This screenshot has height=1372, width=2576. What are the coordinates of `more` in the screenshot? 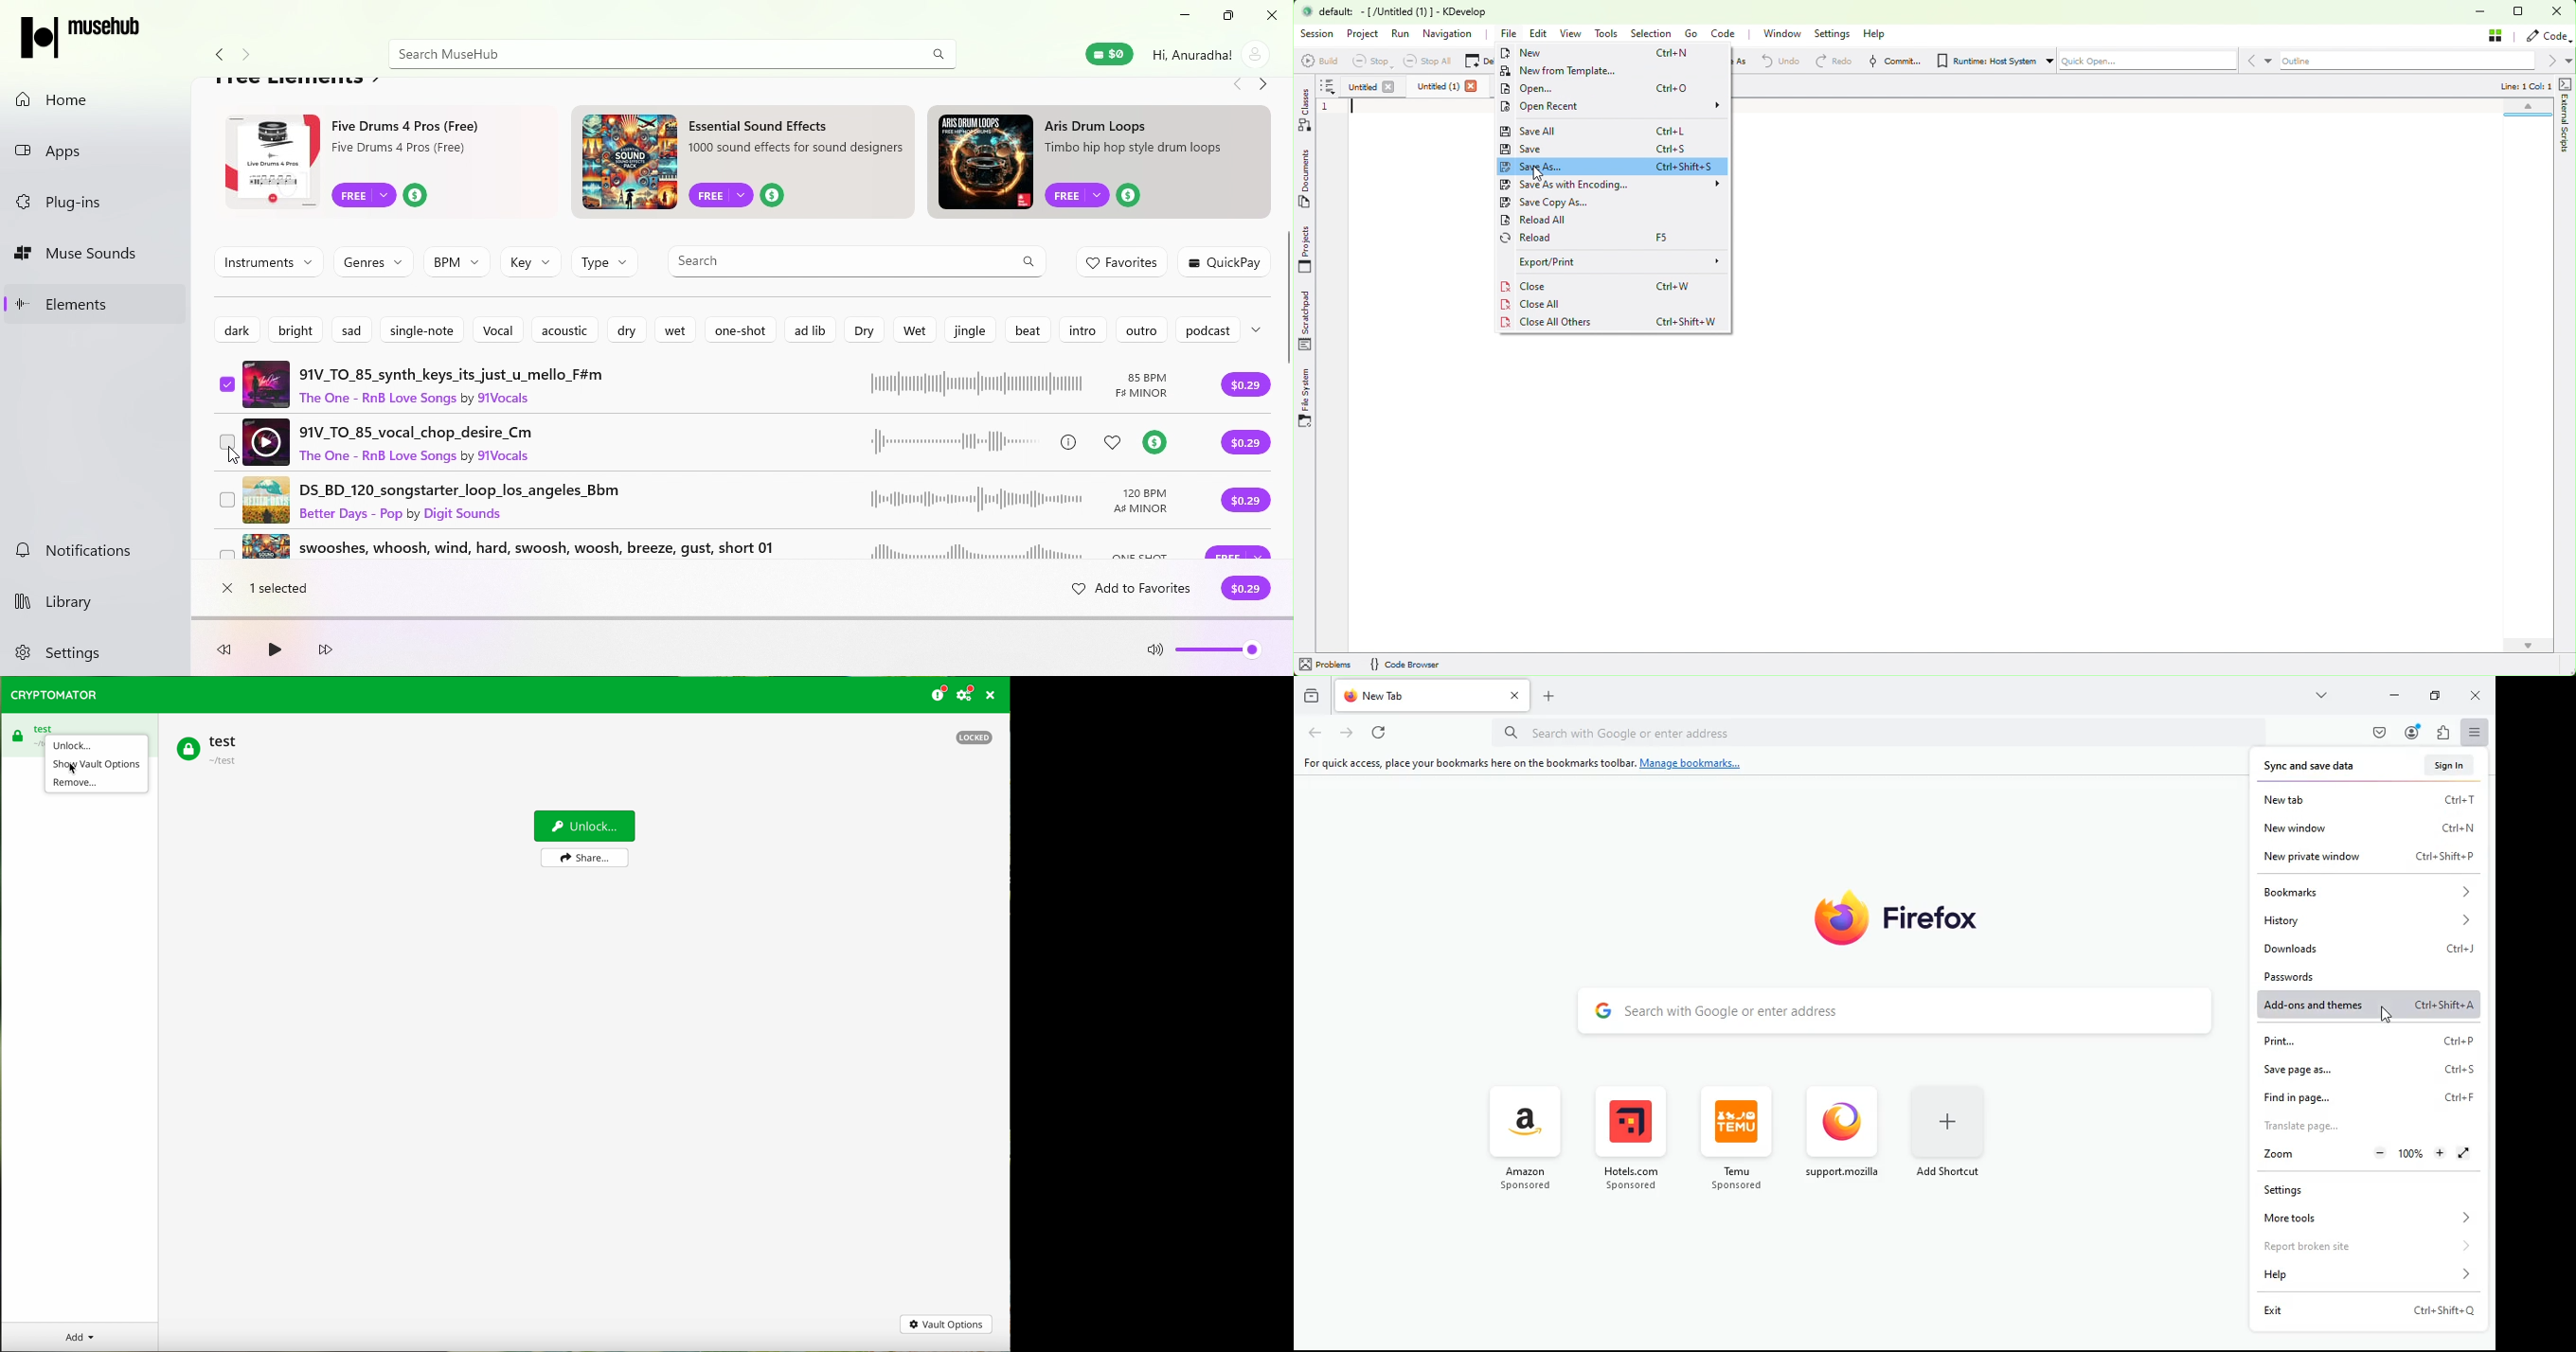 It's located at (2323, 697).